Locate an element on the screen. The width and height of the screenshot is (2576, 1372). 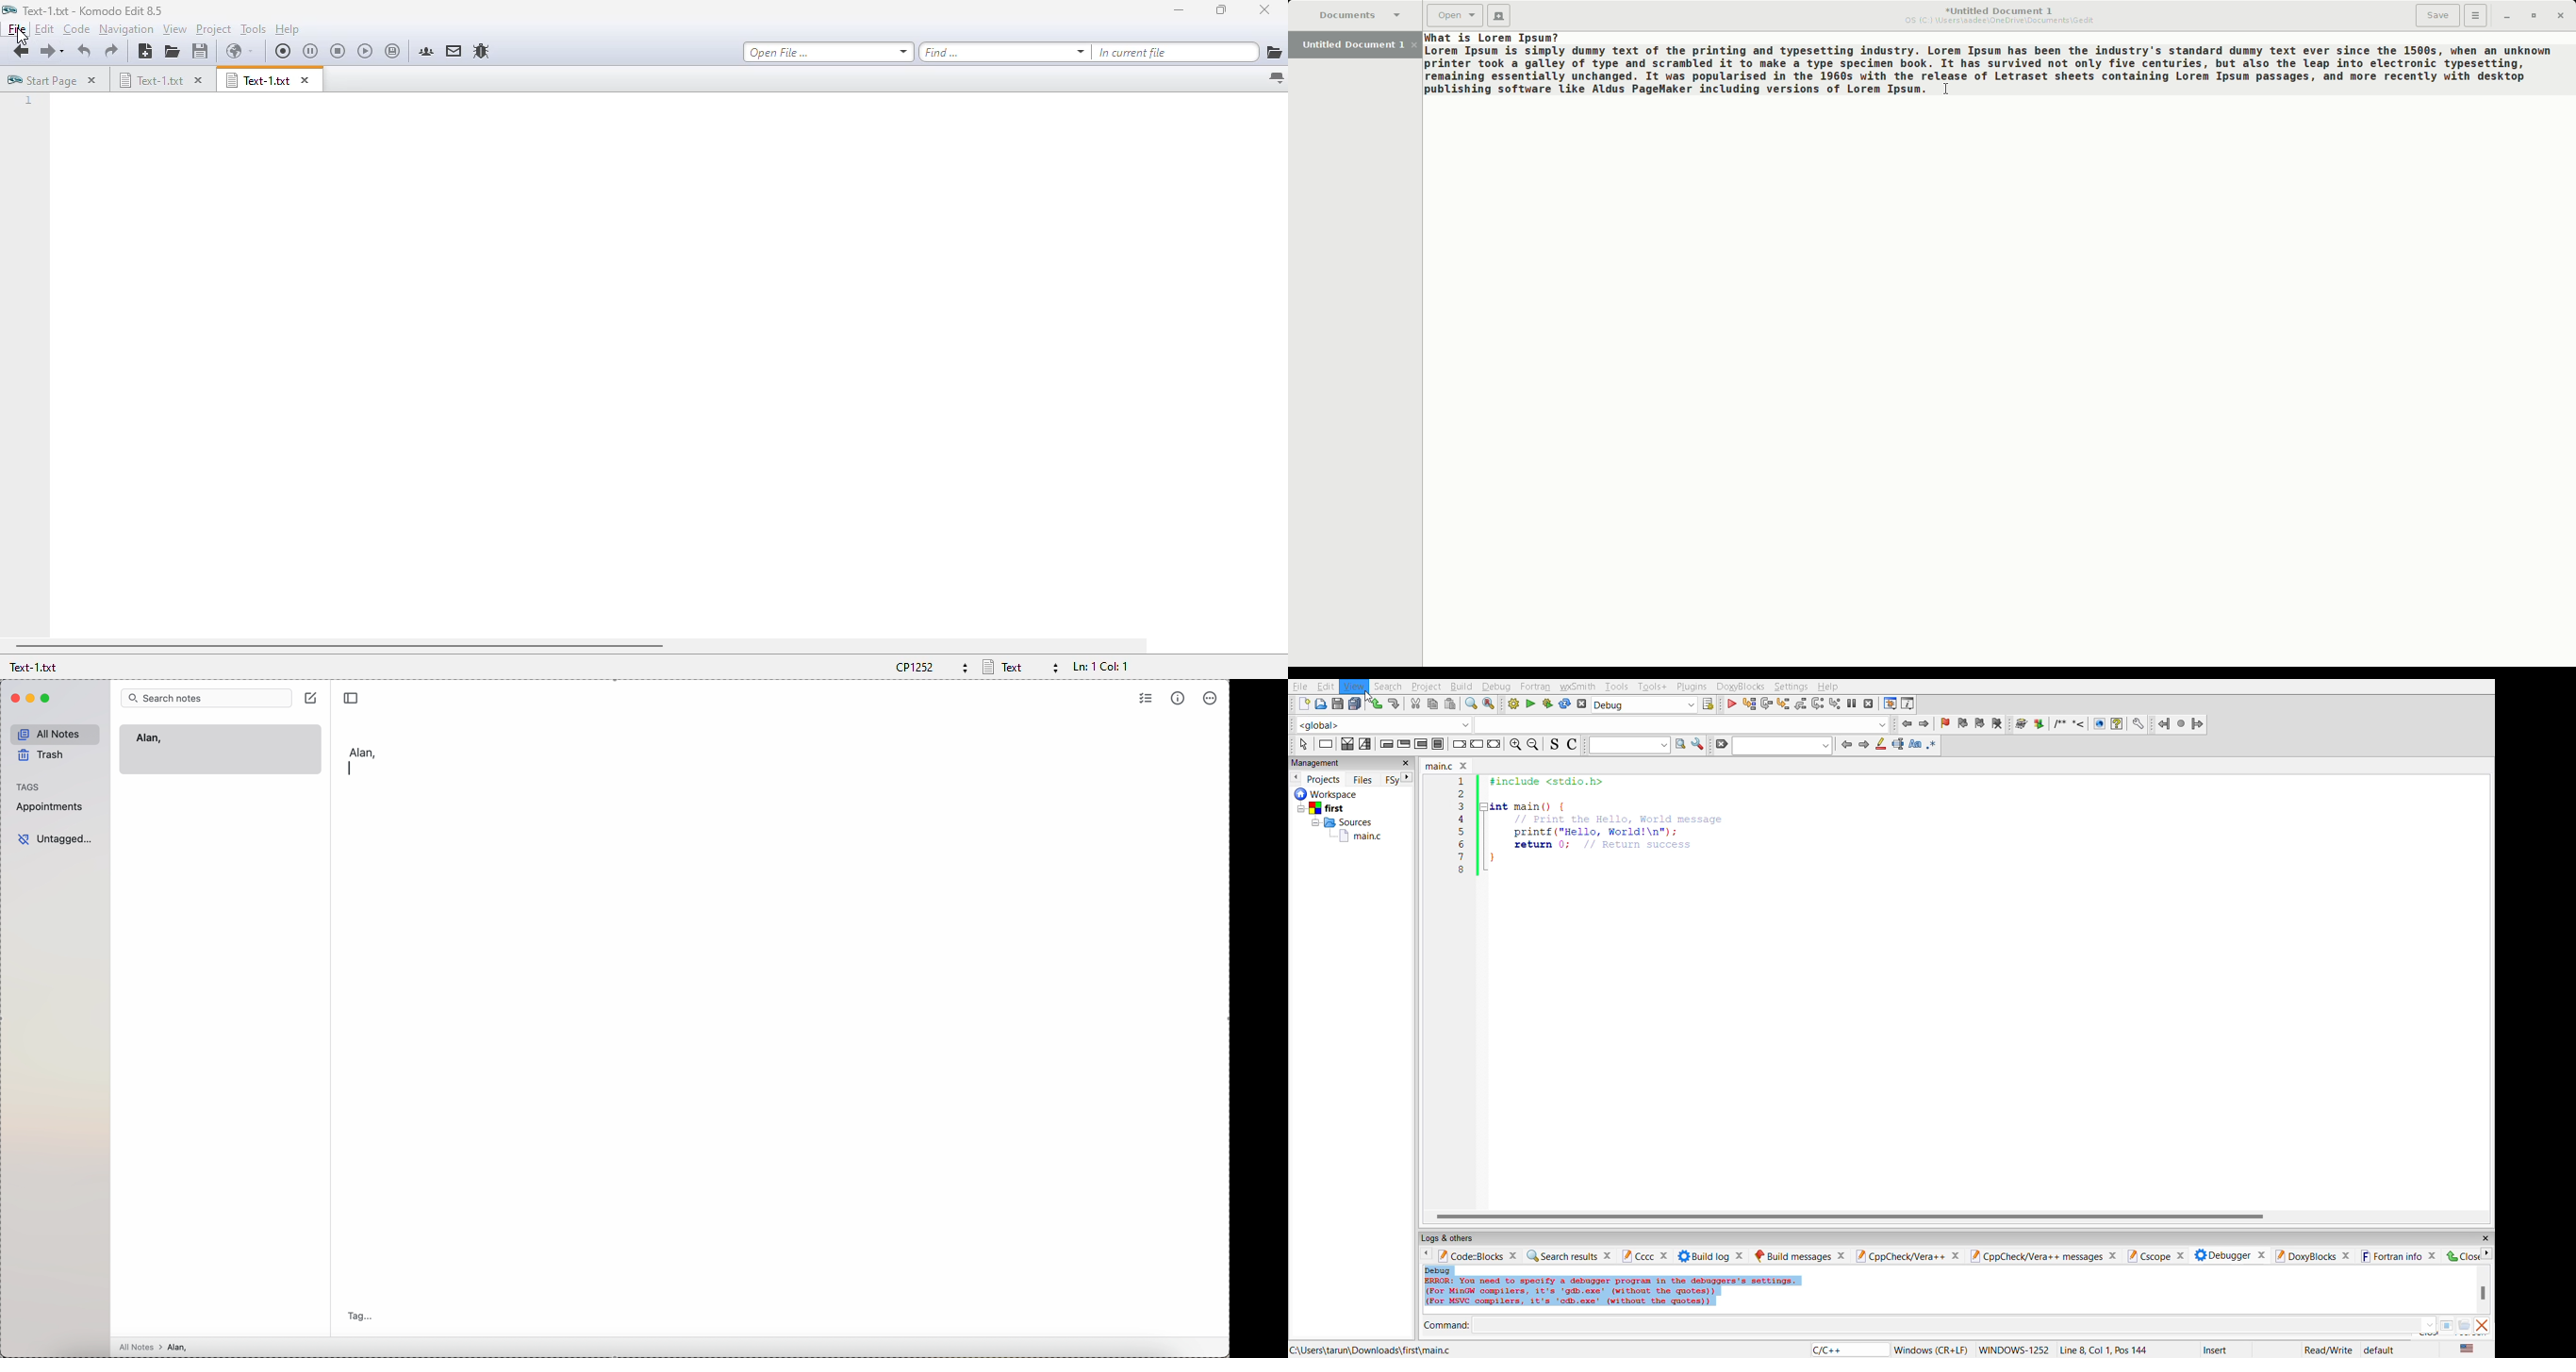
use regex is located at coordinates (1935, 746).